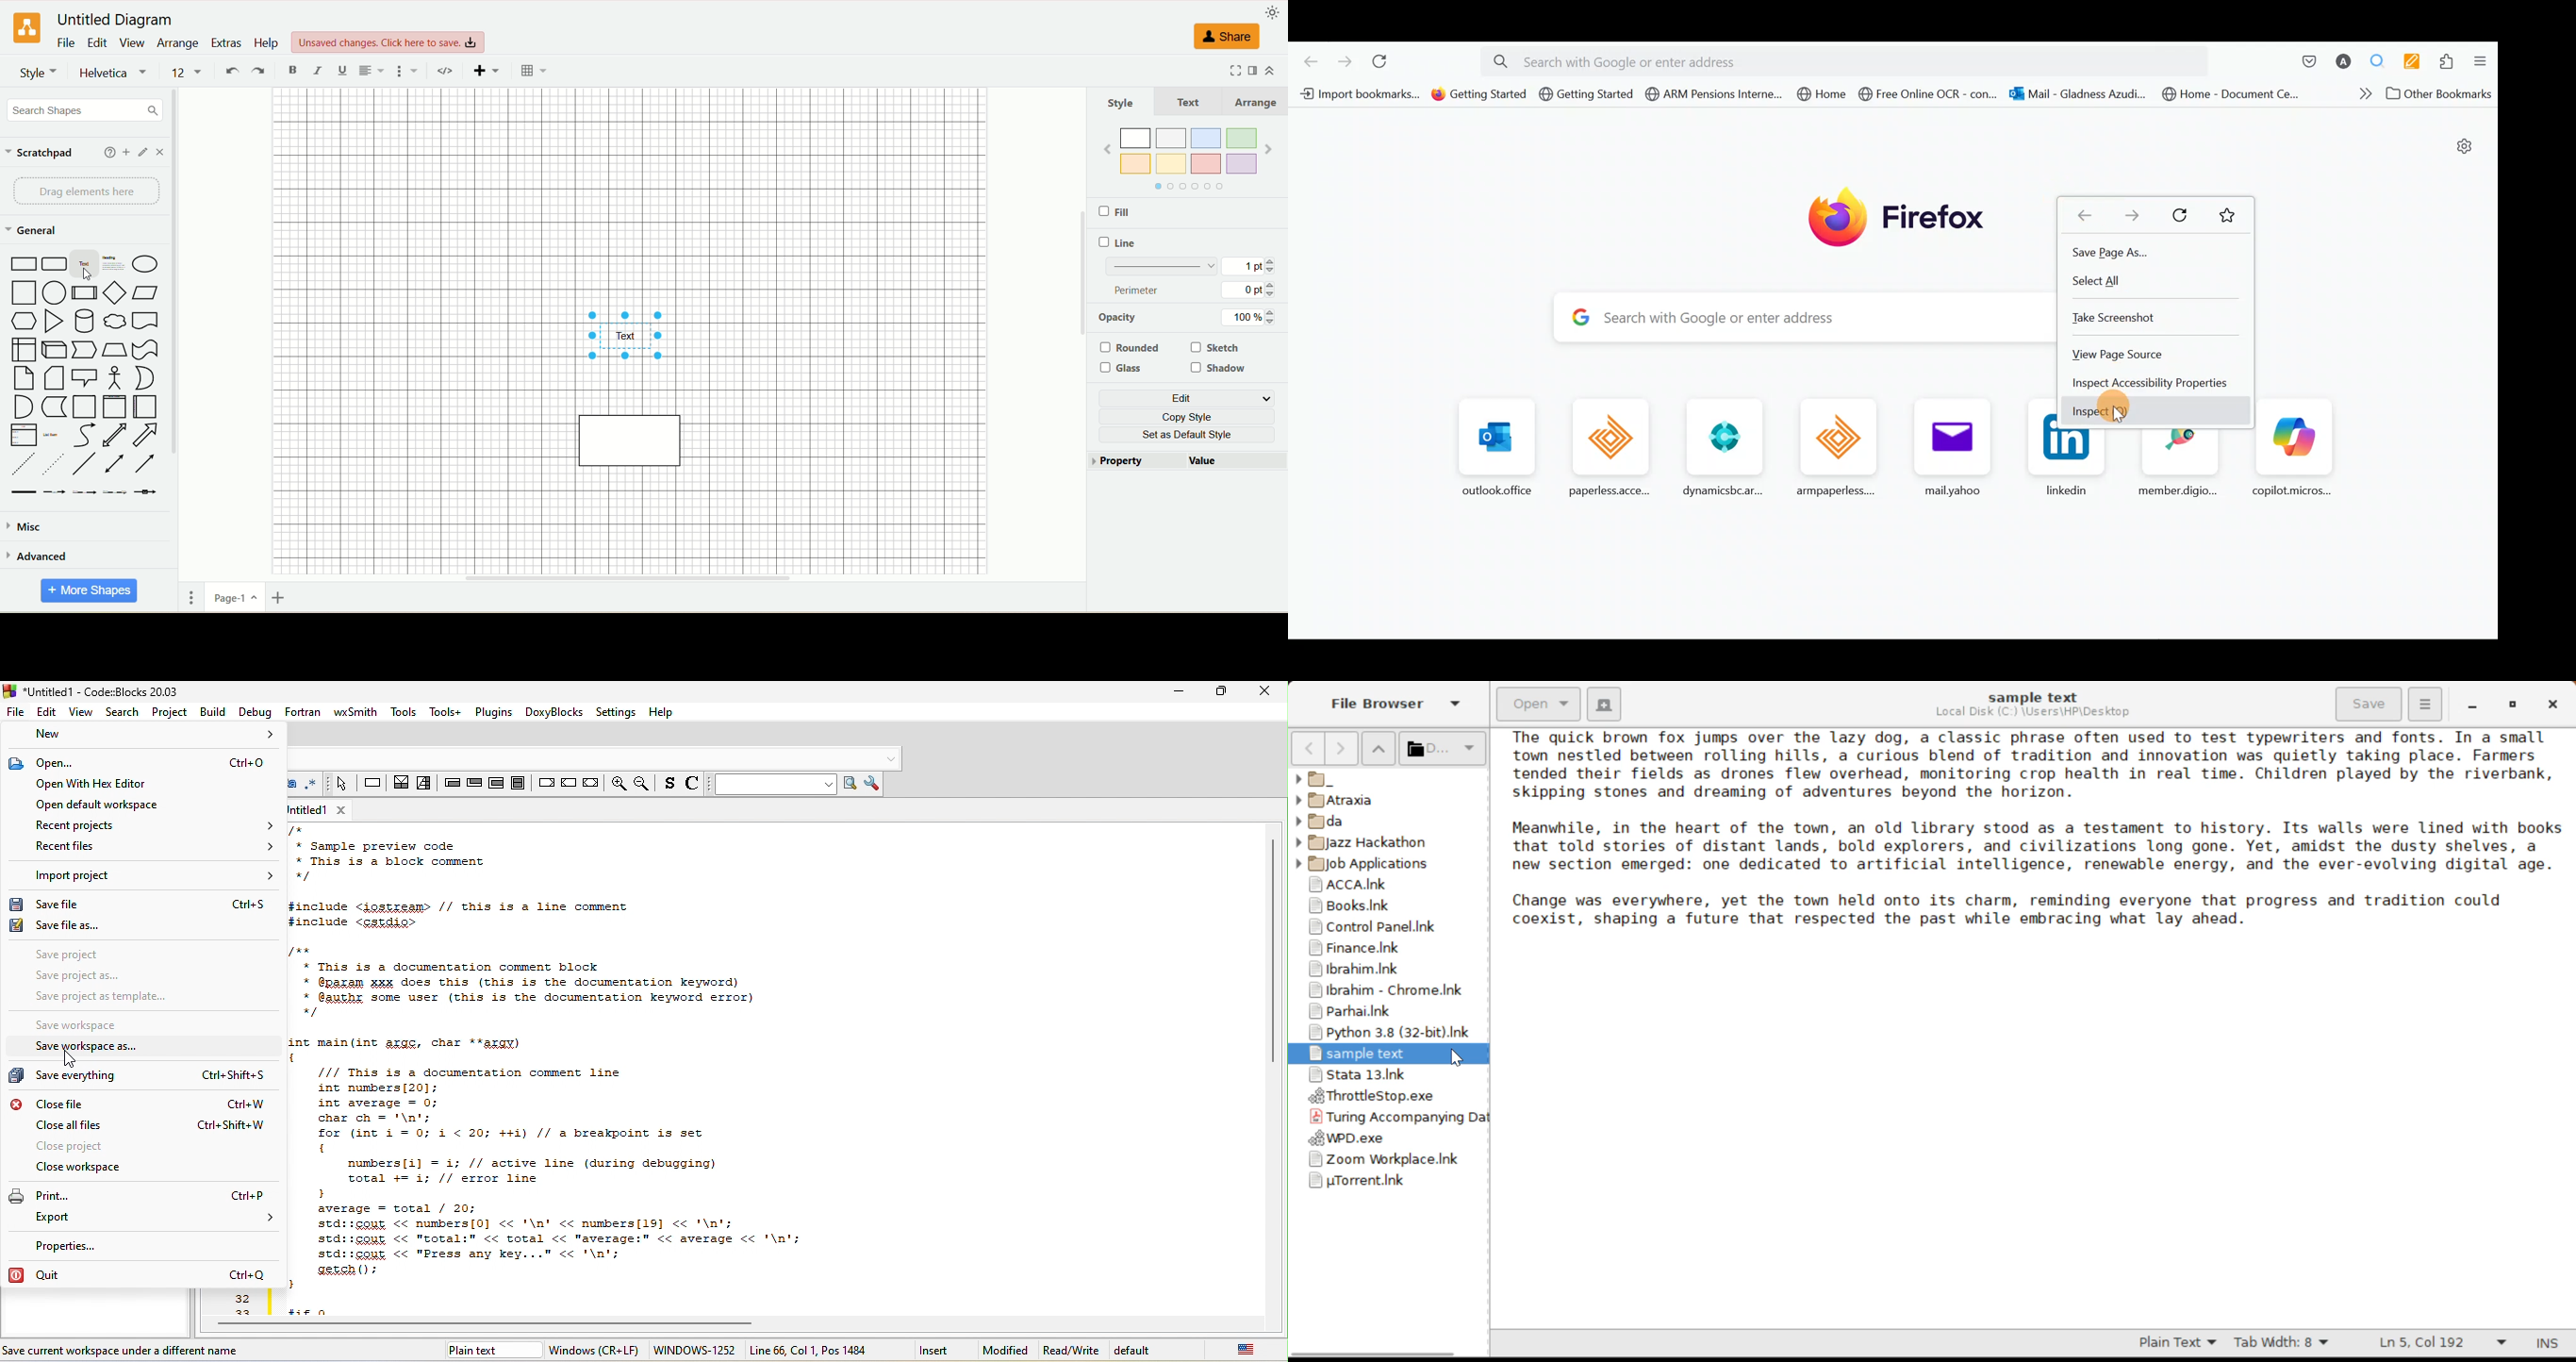 Image resolution: width=2576 pixels, height=1372 pixels. What do you see at coordinates (162, 154) in the screenshot?
I see `close` at bounding box center [162, 154].